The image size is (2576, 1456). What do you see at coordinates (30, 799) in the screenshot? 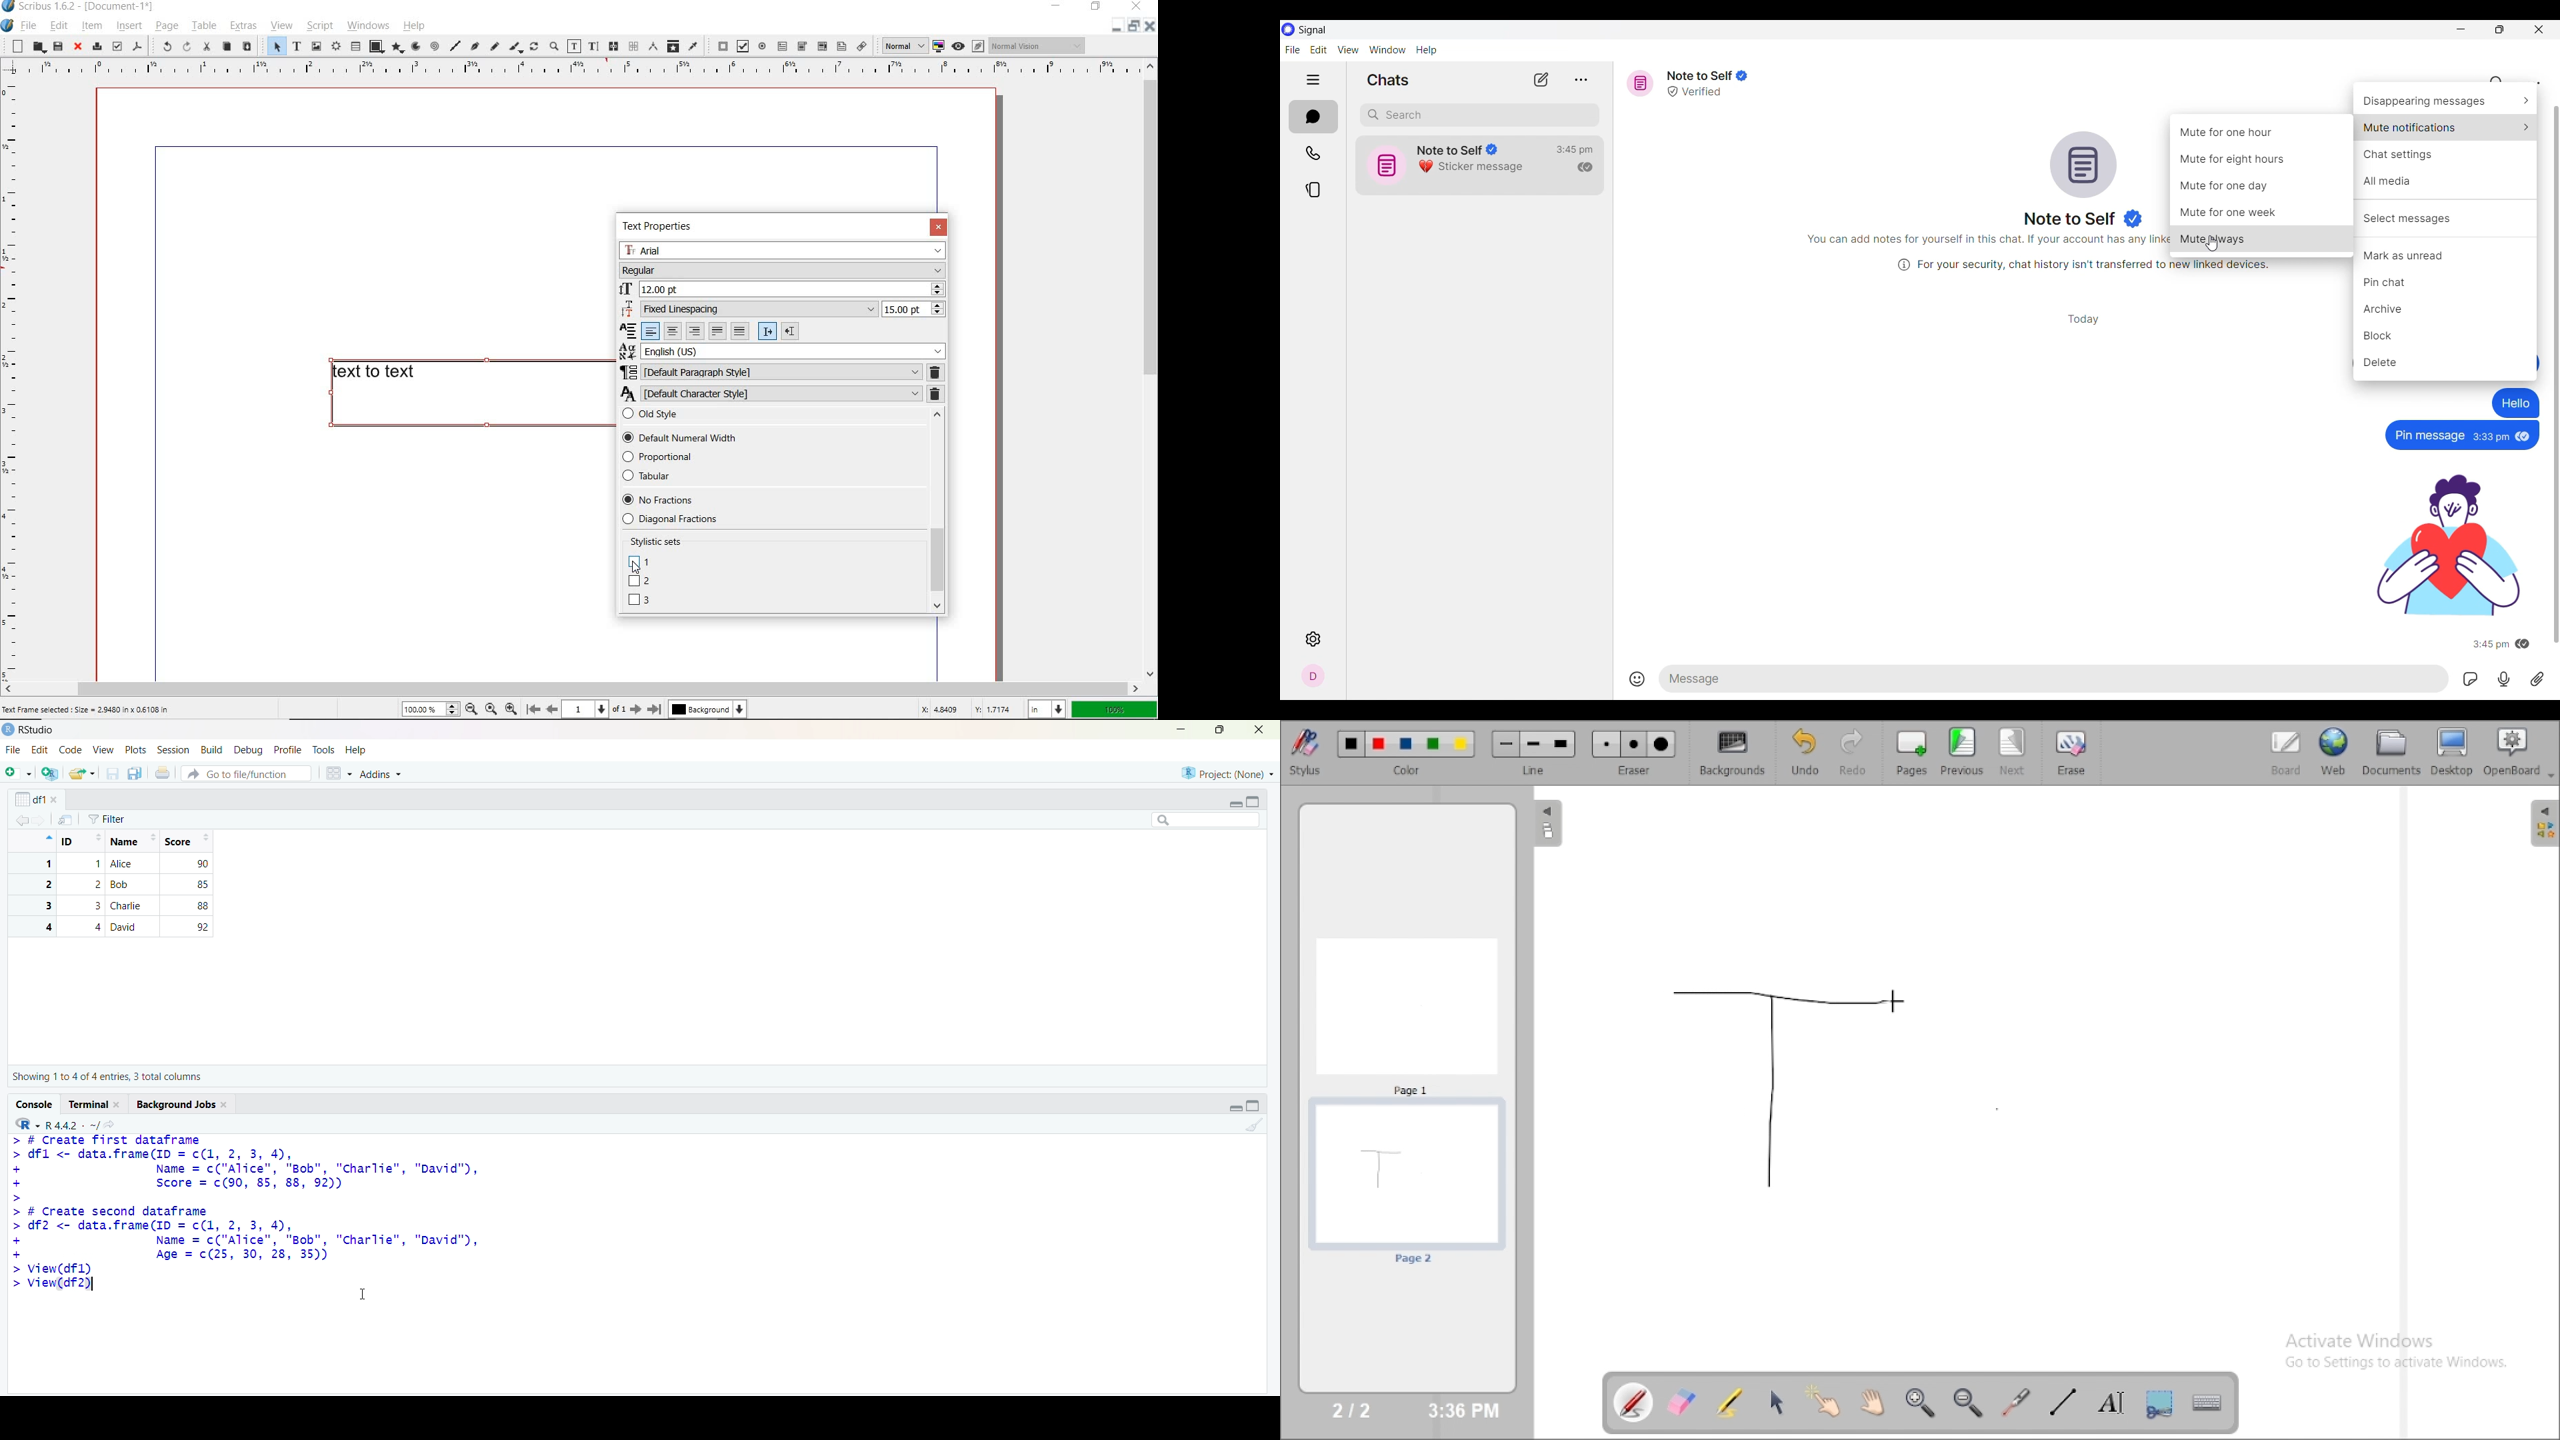
I see `df1` at bounding box center [30, 799].